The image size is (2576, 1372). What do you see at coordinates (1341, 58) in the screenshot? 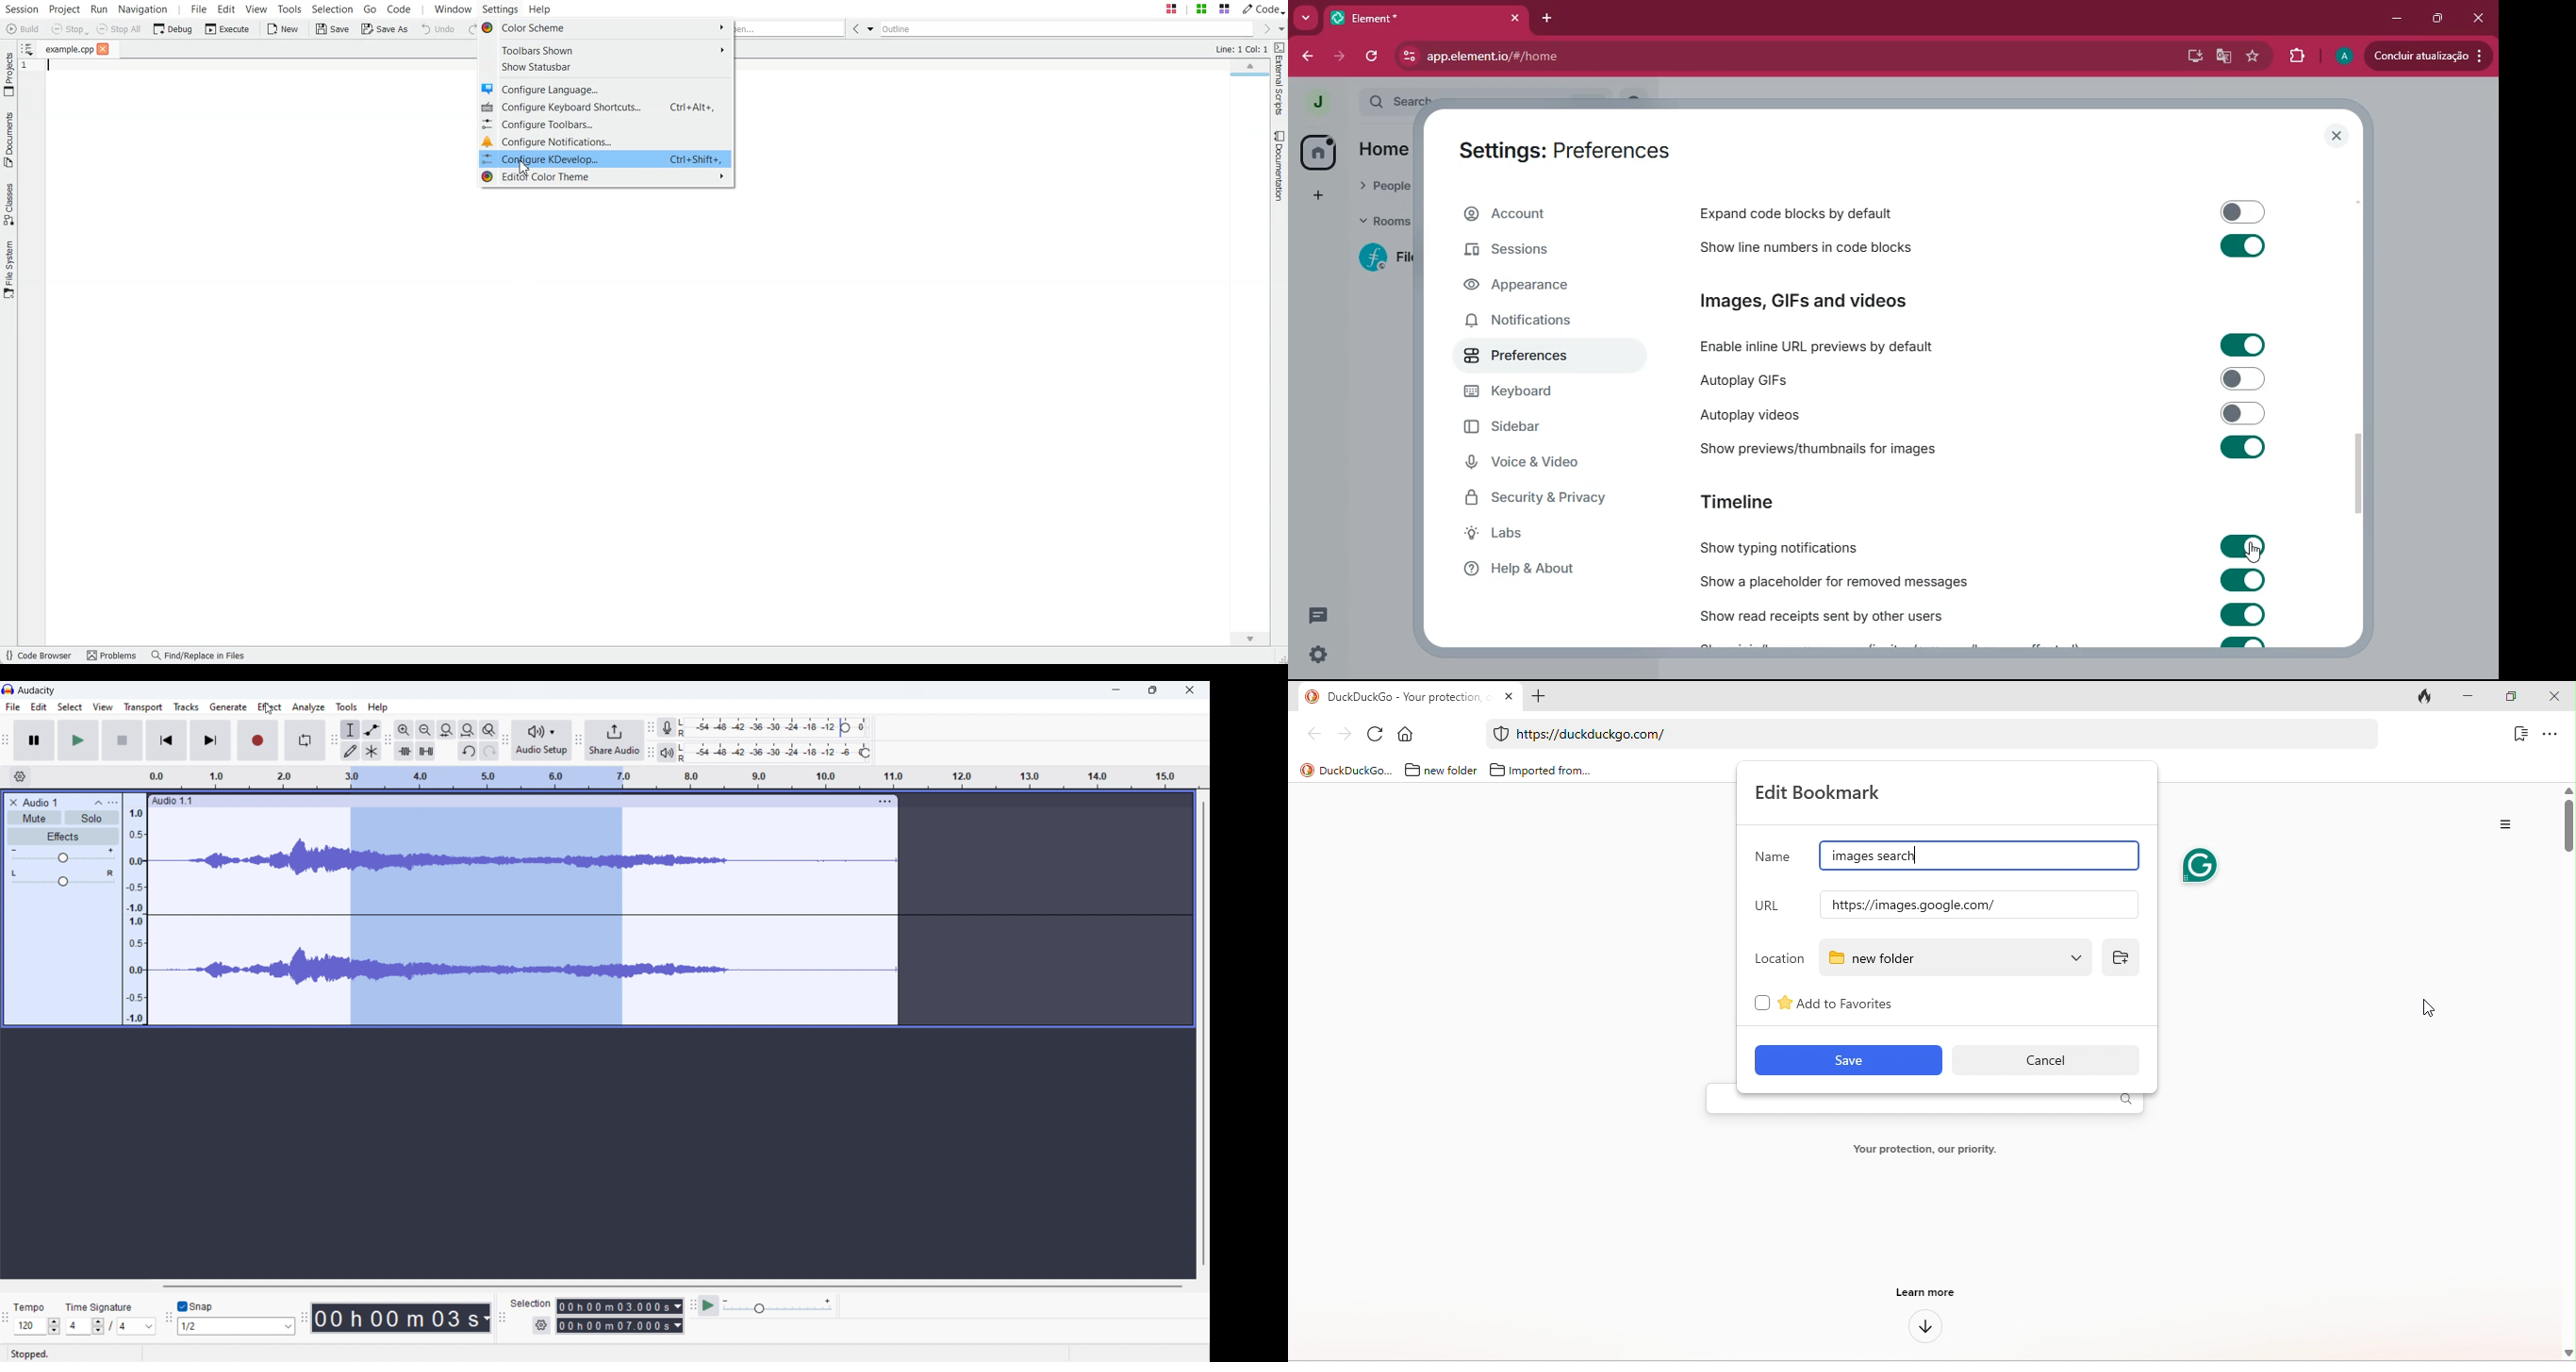
I see `forward` at bounding box center [1341, 58].